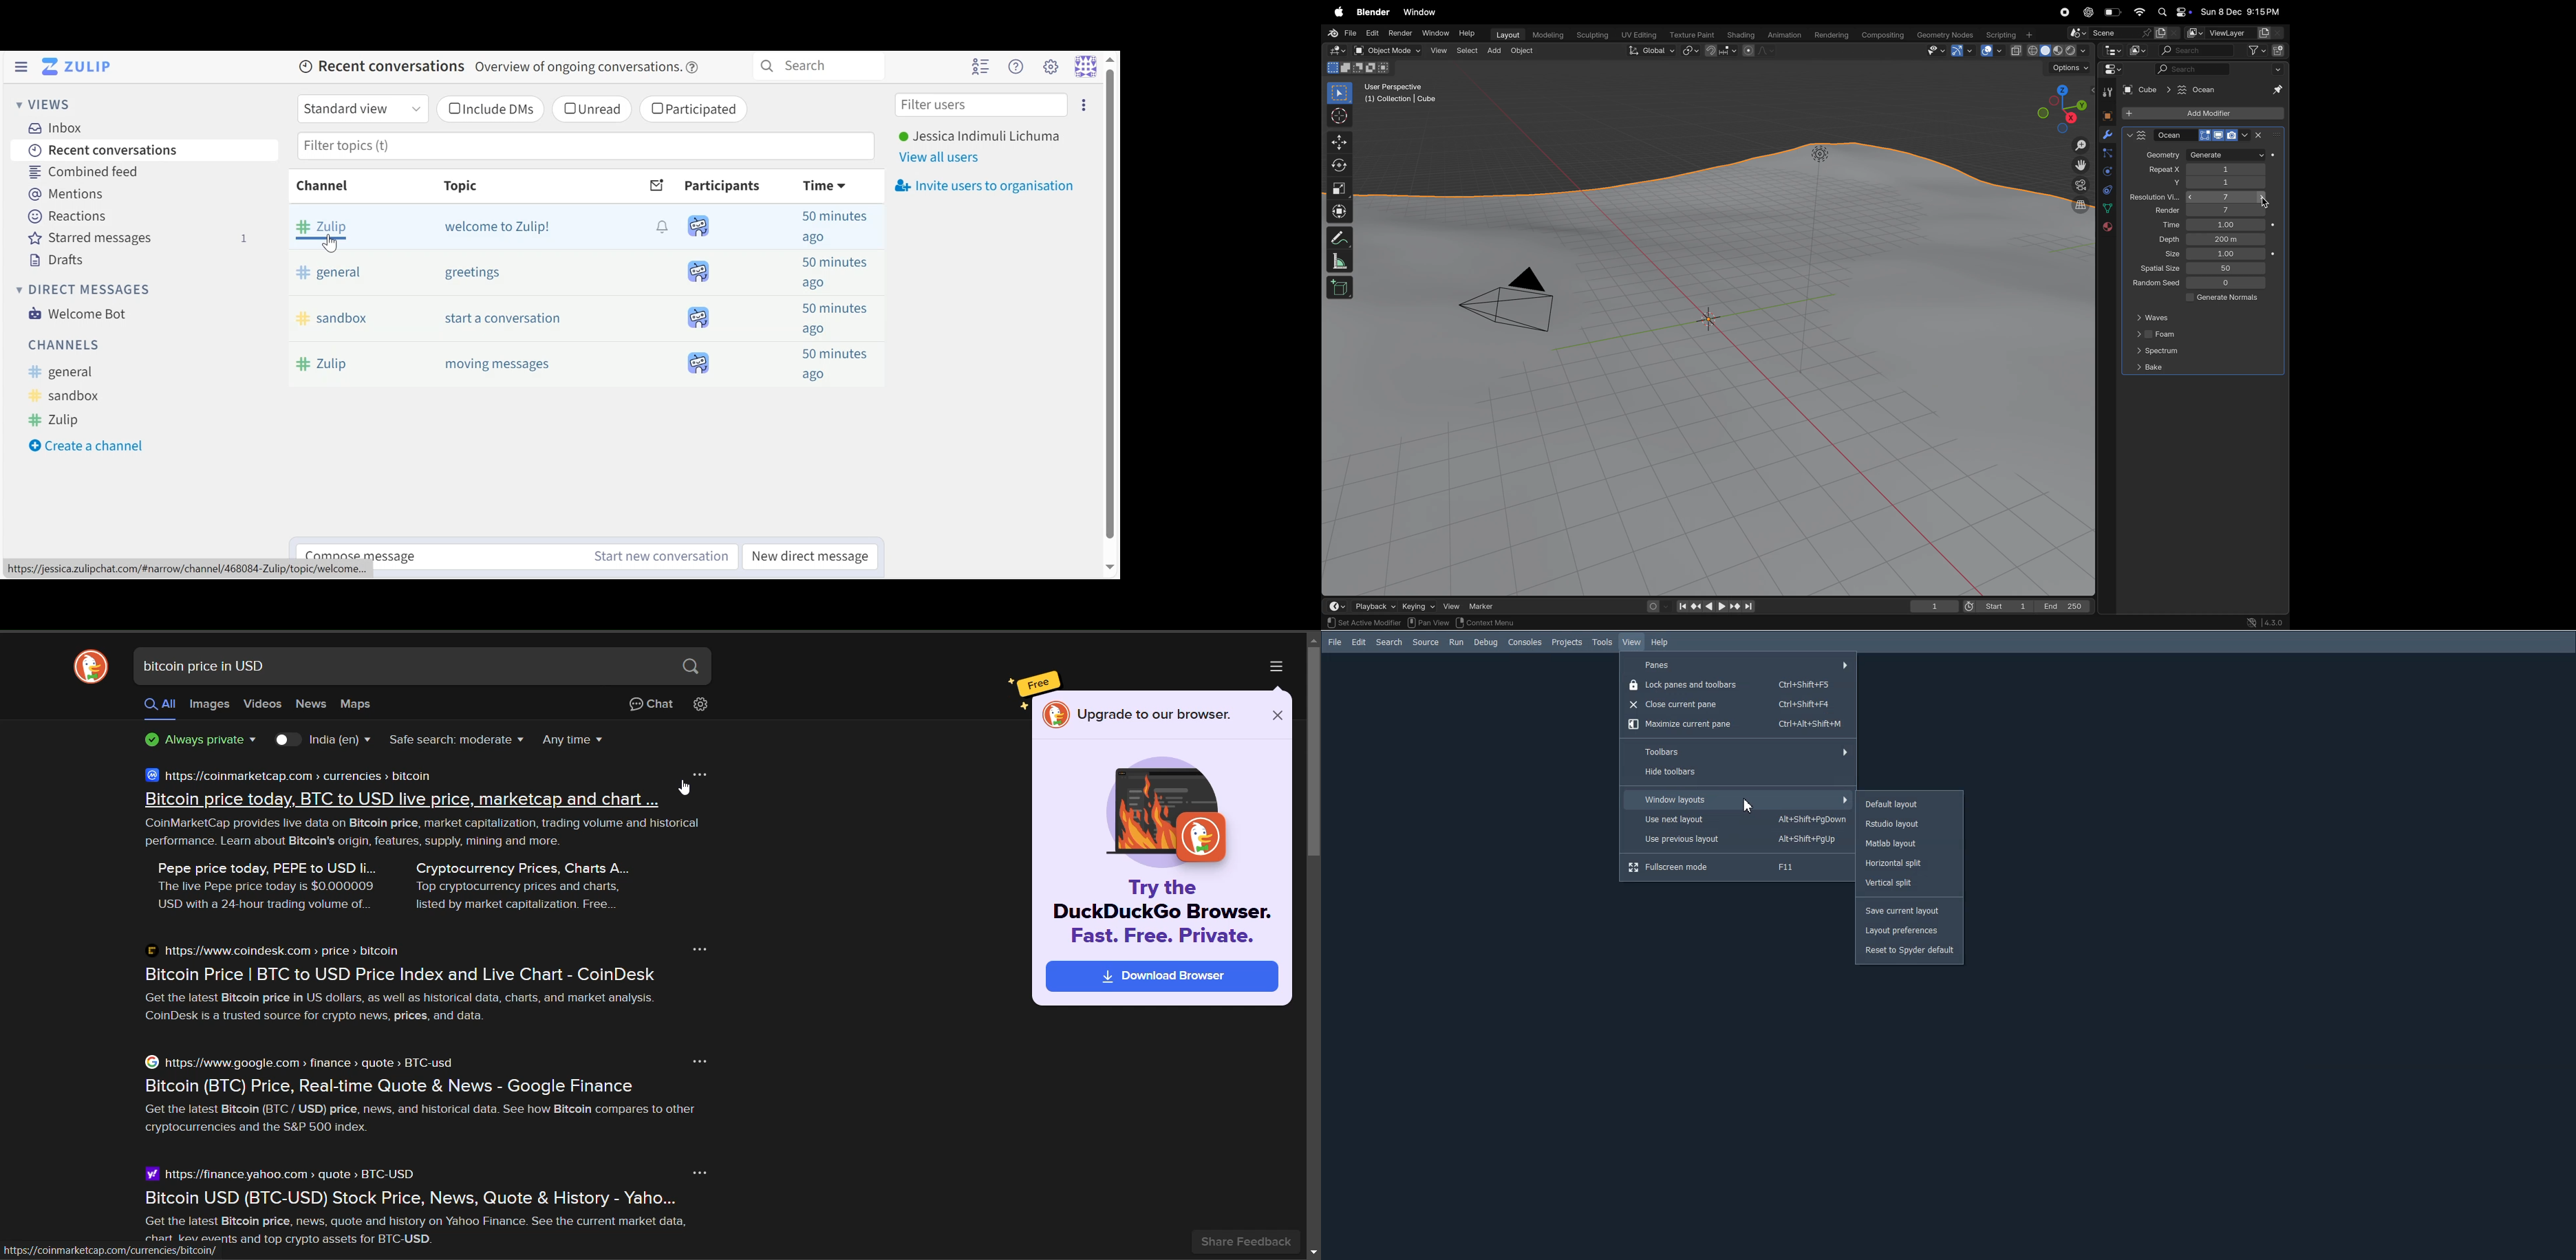 This screenshot has height=1260, width=2576. Describe the element at coordinates (982, 65) in the screenshot. I see `Hide user list` at that location.